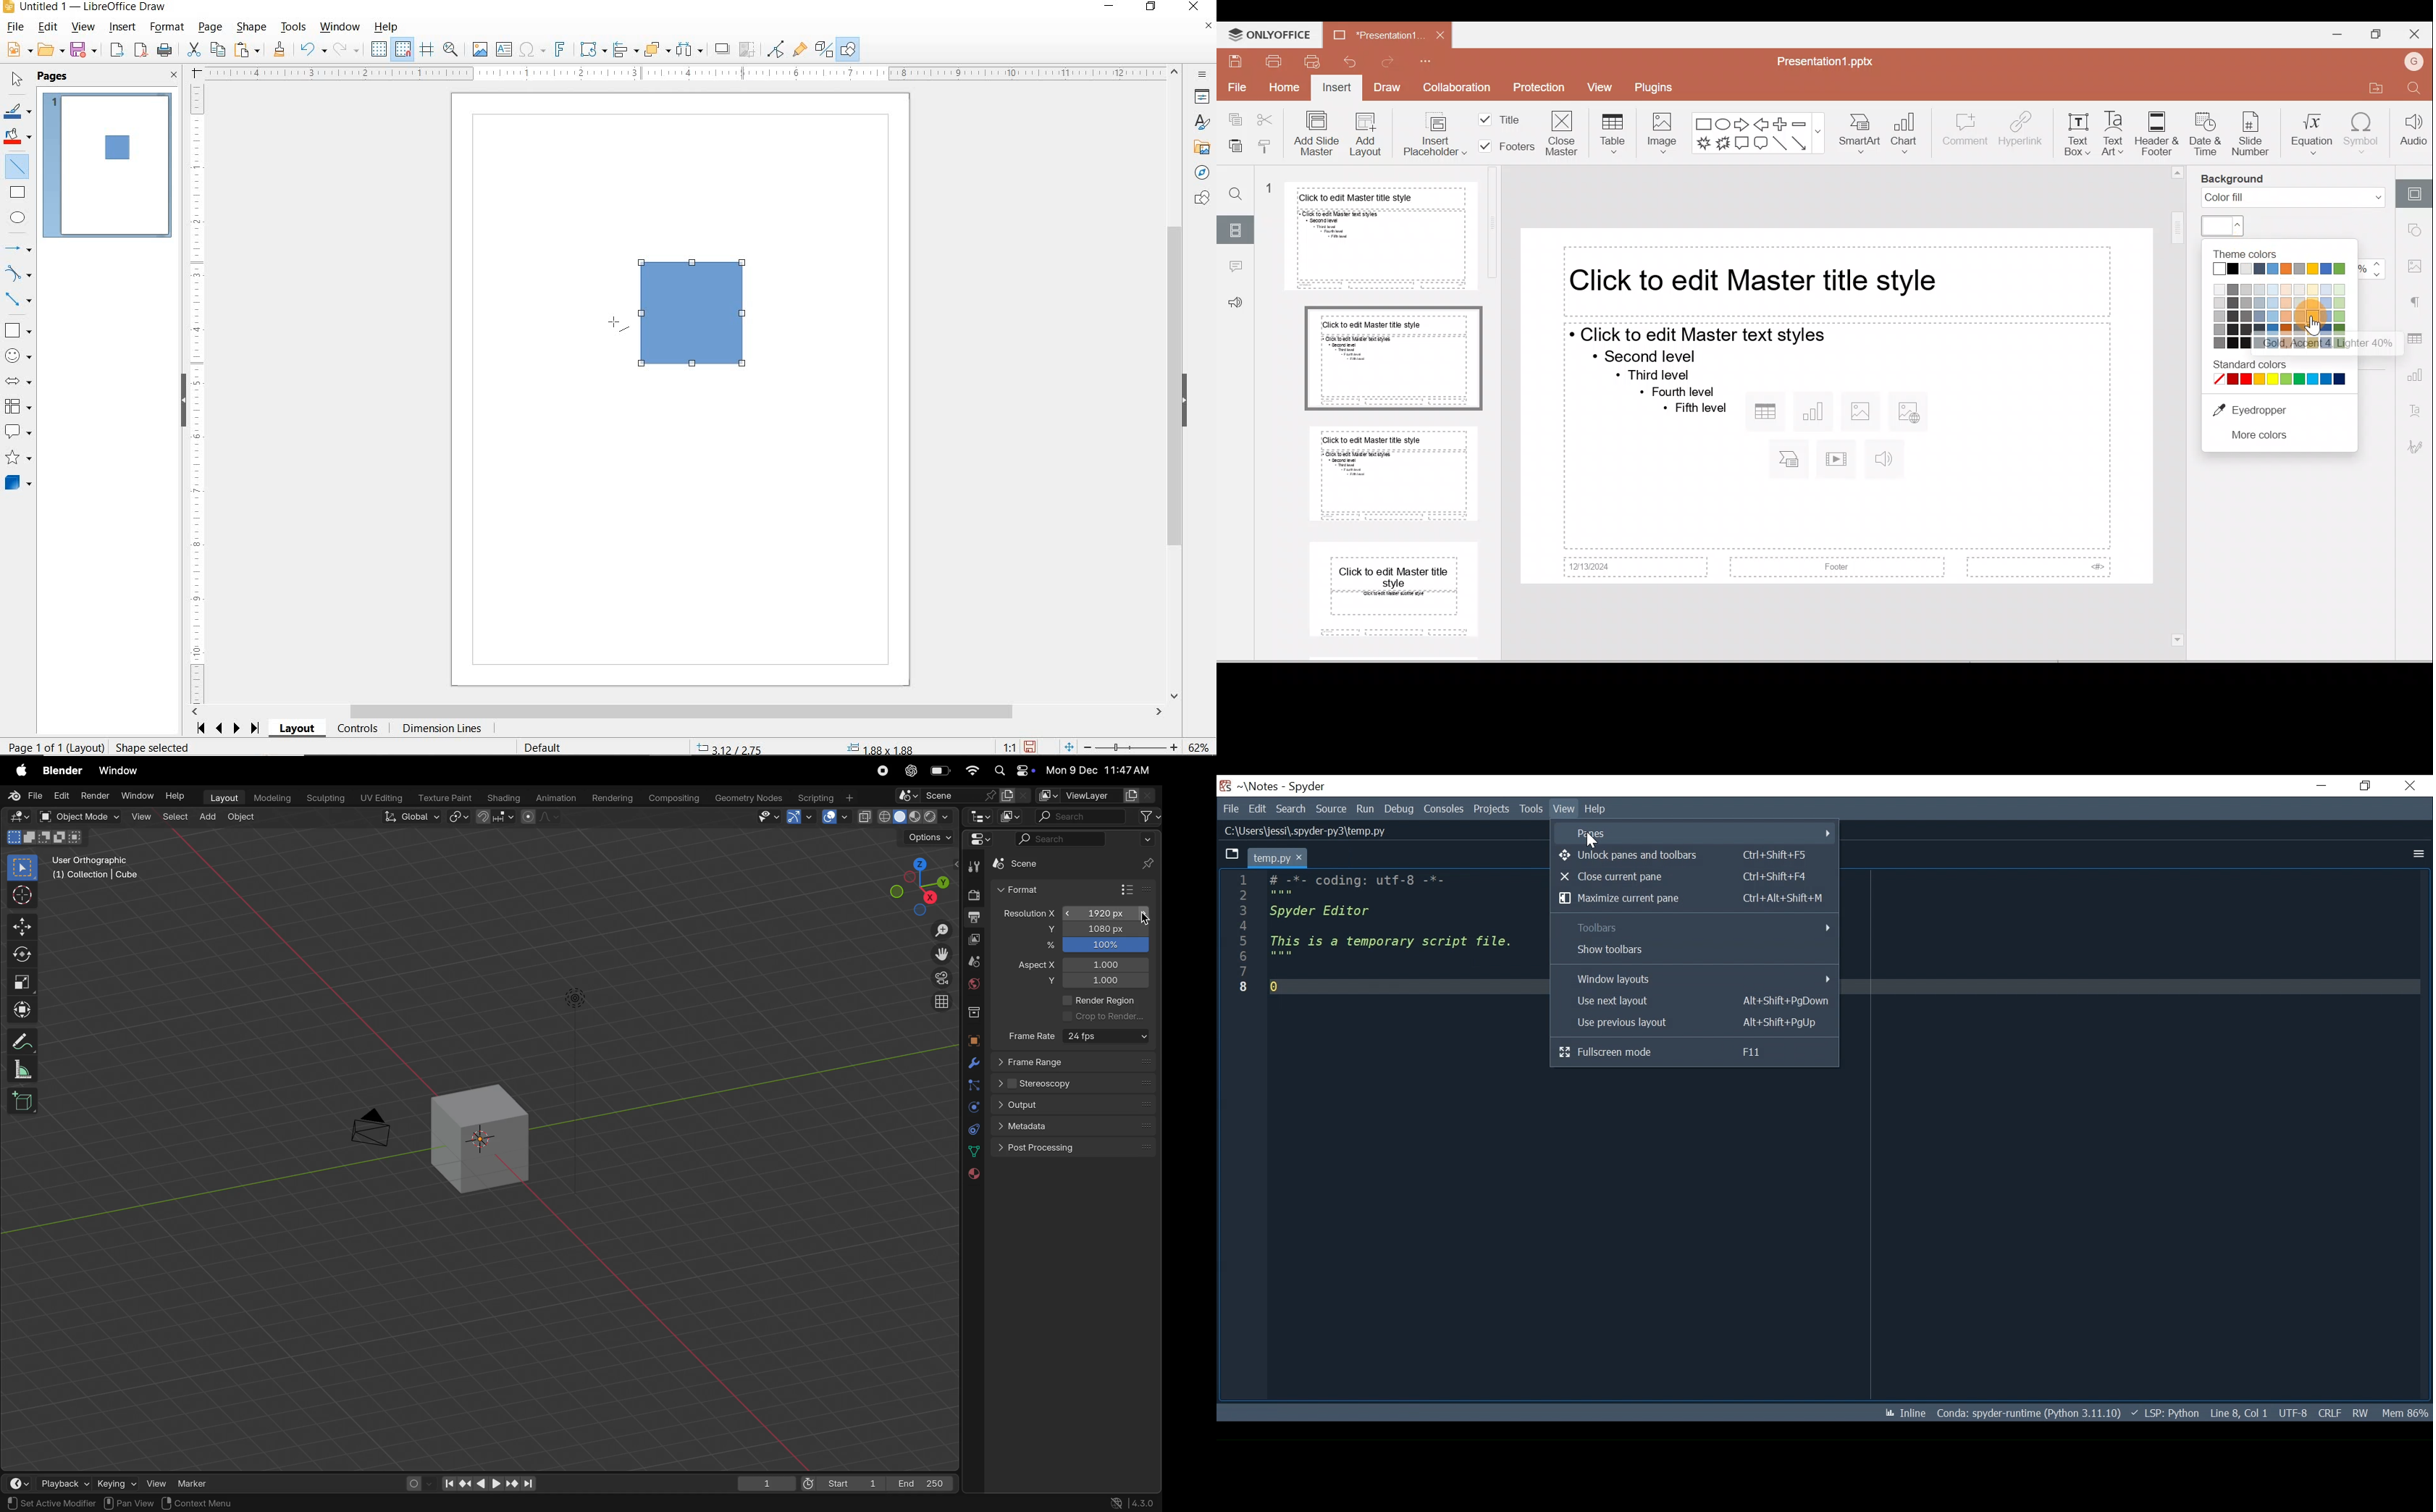  Describe the element at coordinates (1306, 786) in the screenshot. I see `Spyder` at that location.